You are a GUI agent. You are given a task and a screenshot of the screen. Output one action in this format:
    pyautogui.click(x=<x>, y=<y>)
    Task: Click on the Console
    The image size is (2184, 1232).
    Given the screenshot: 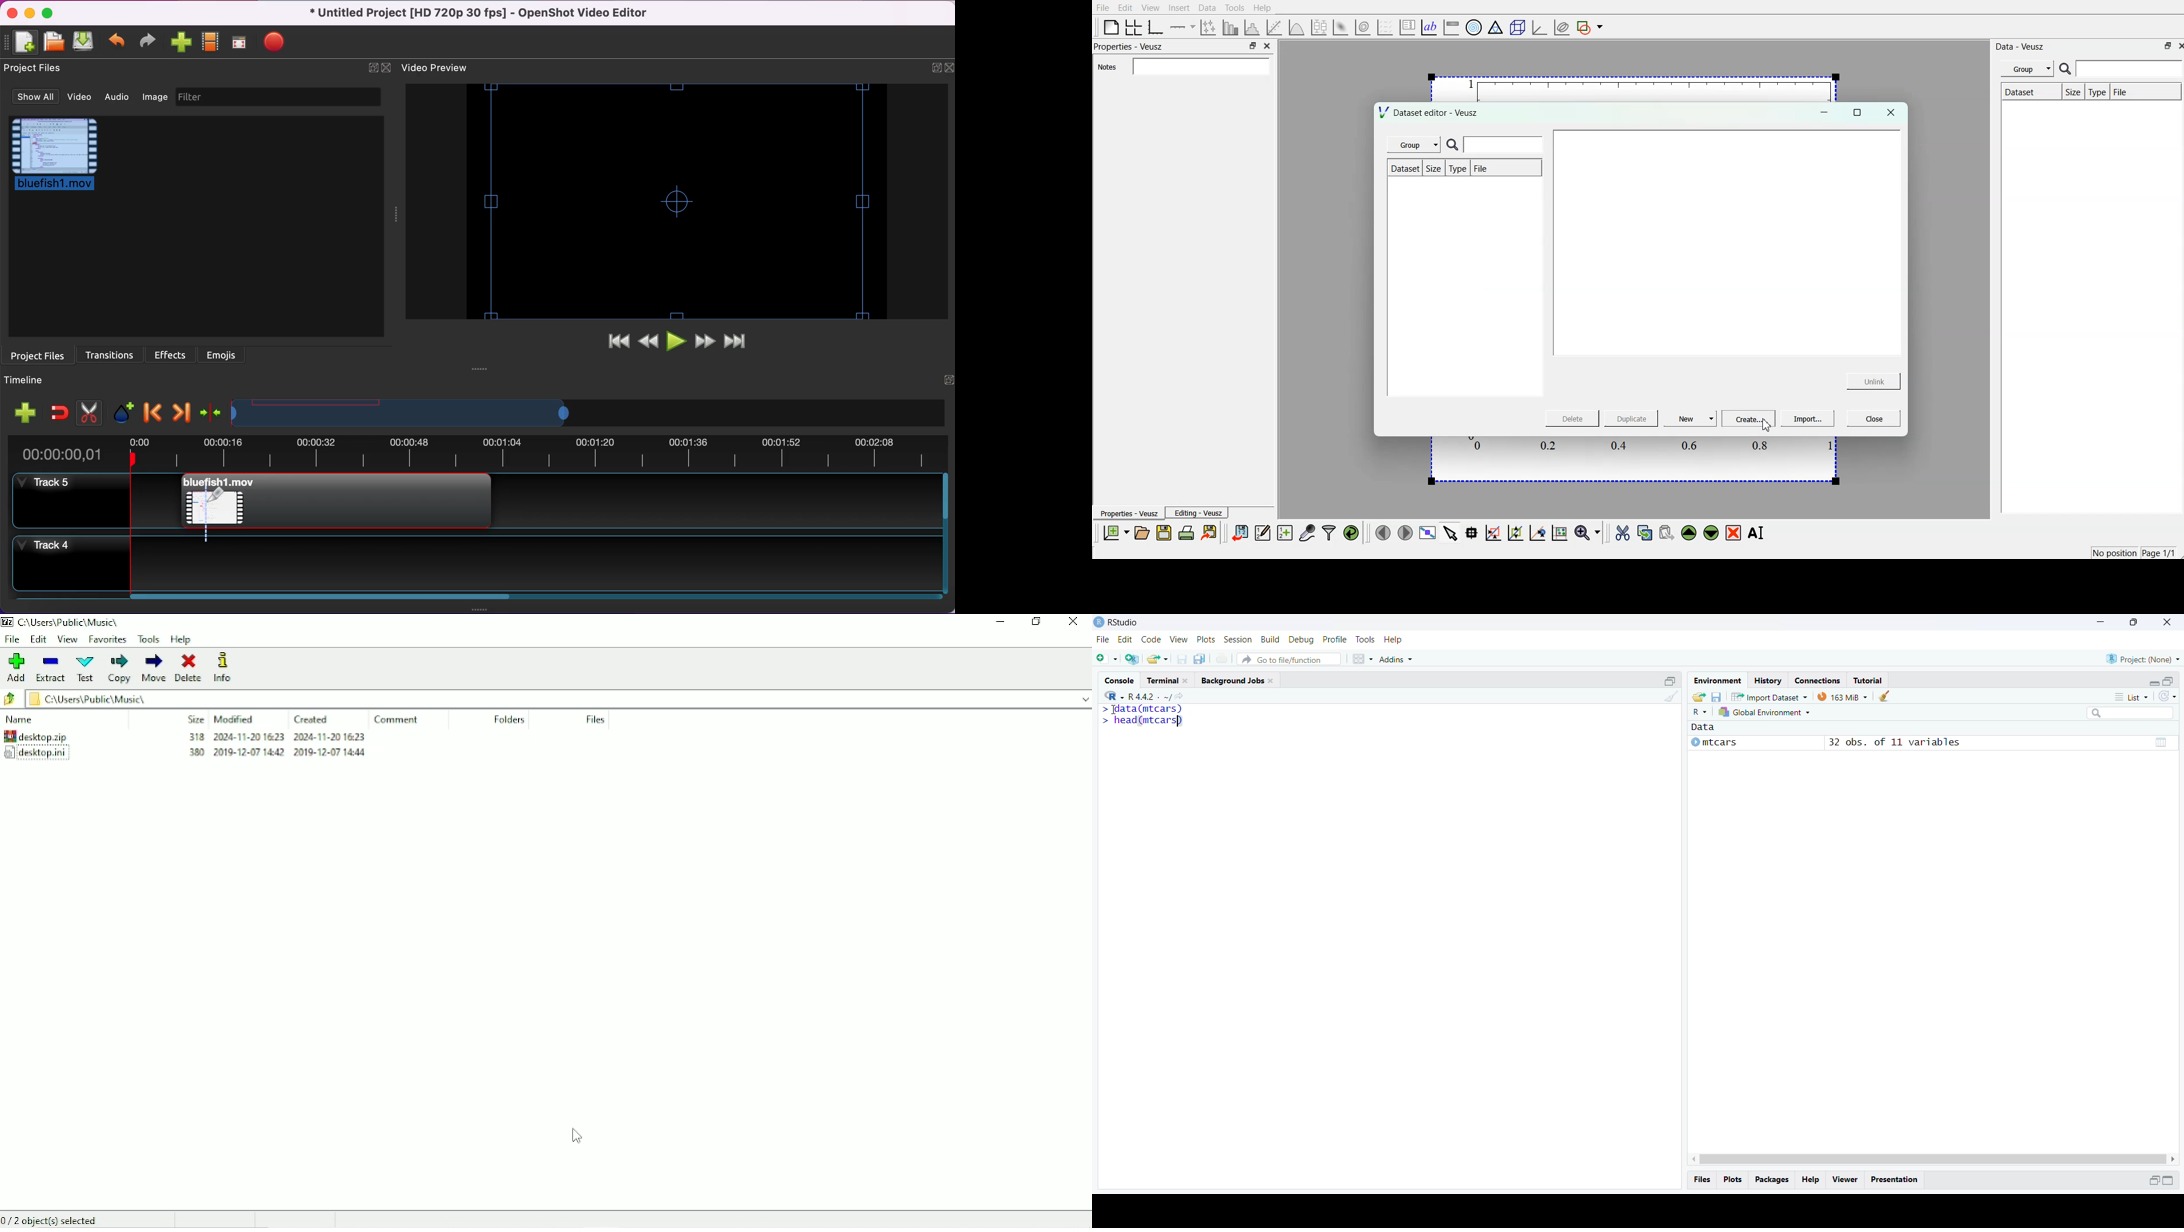 What is the action you would take?
    pyautogui.click(x=1120, y=680)
    